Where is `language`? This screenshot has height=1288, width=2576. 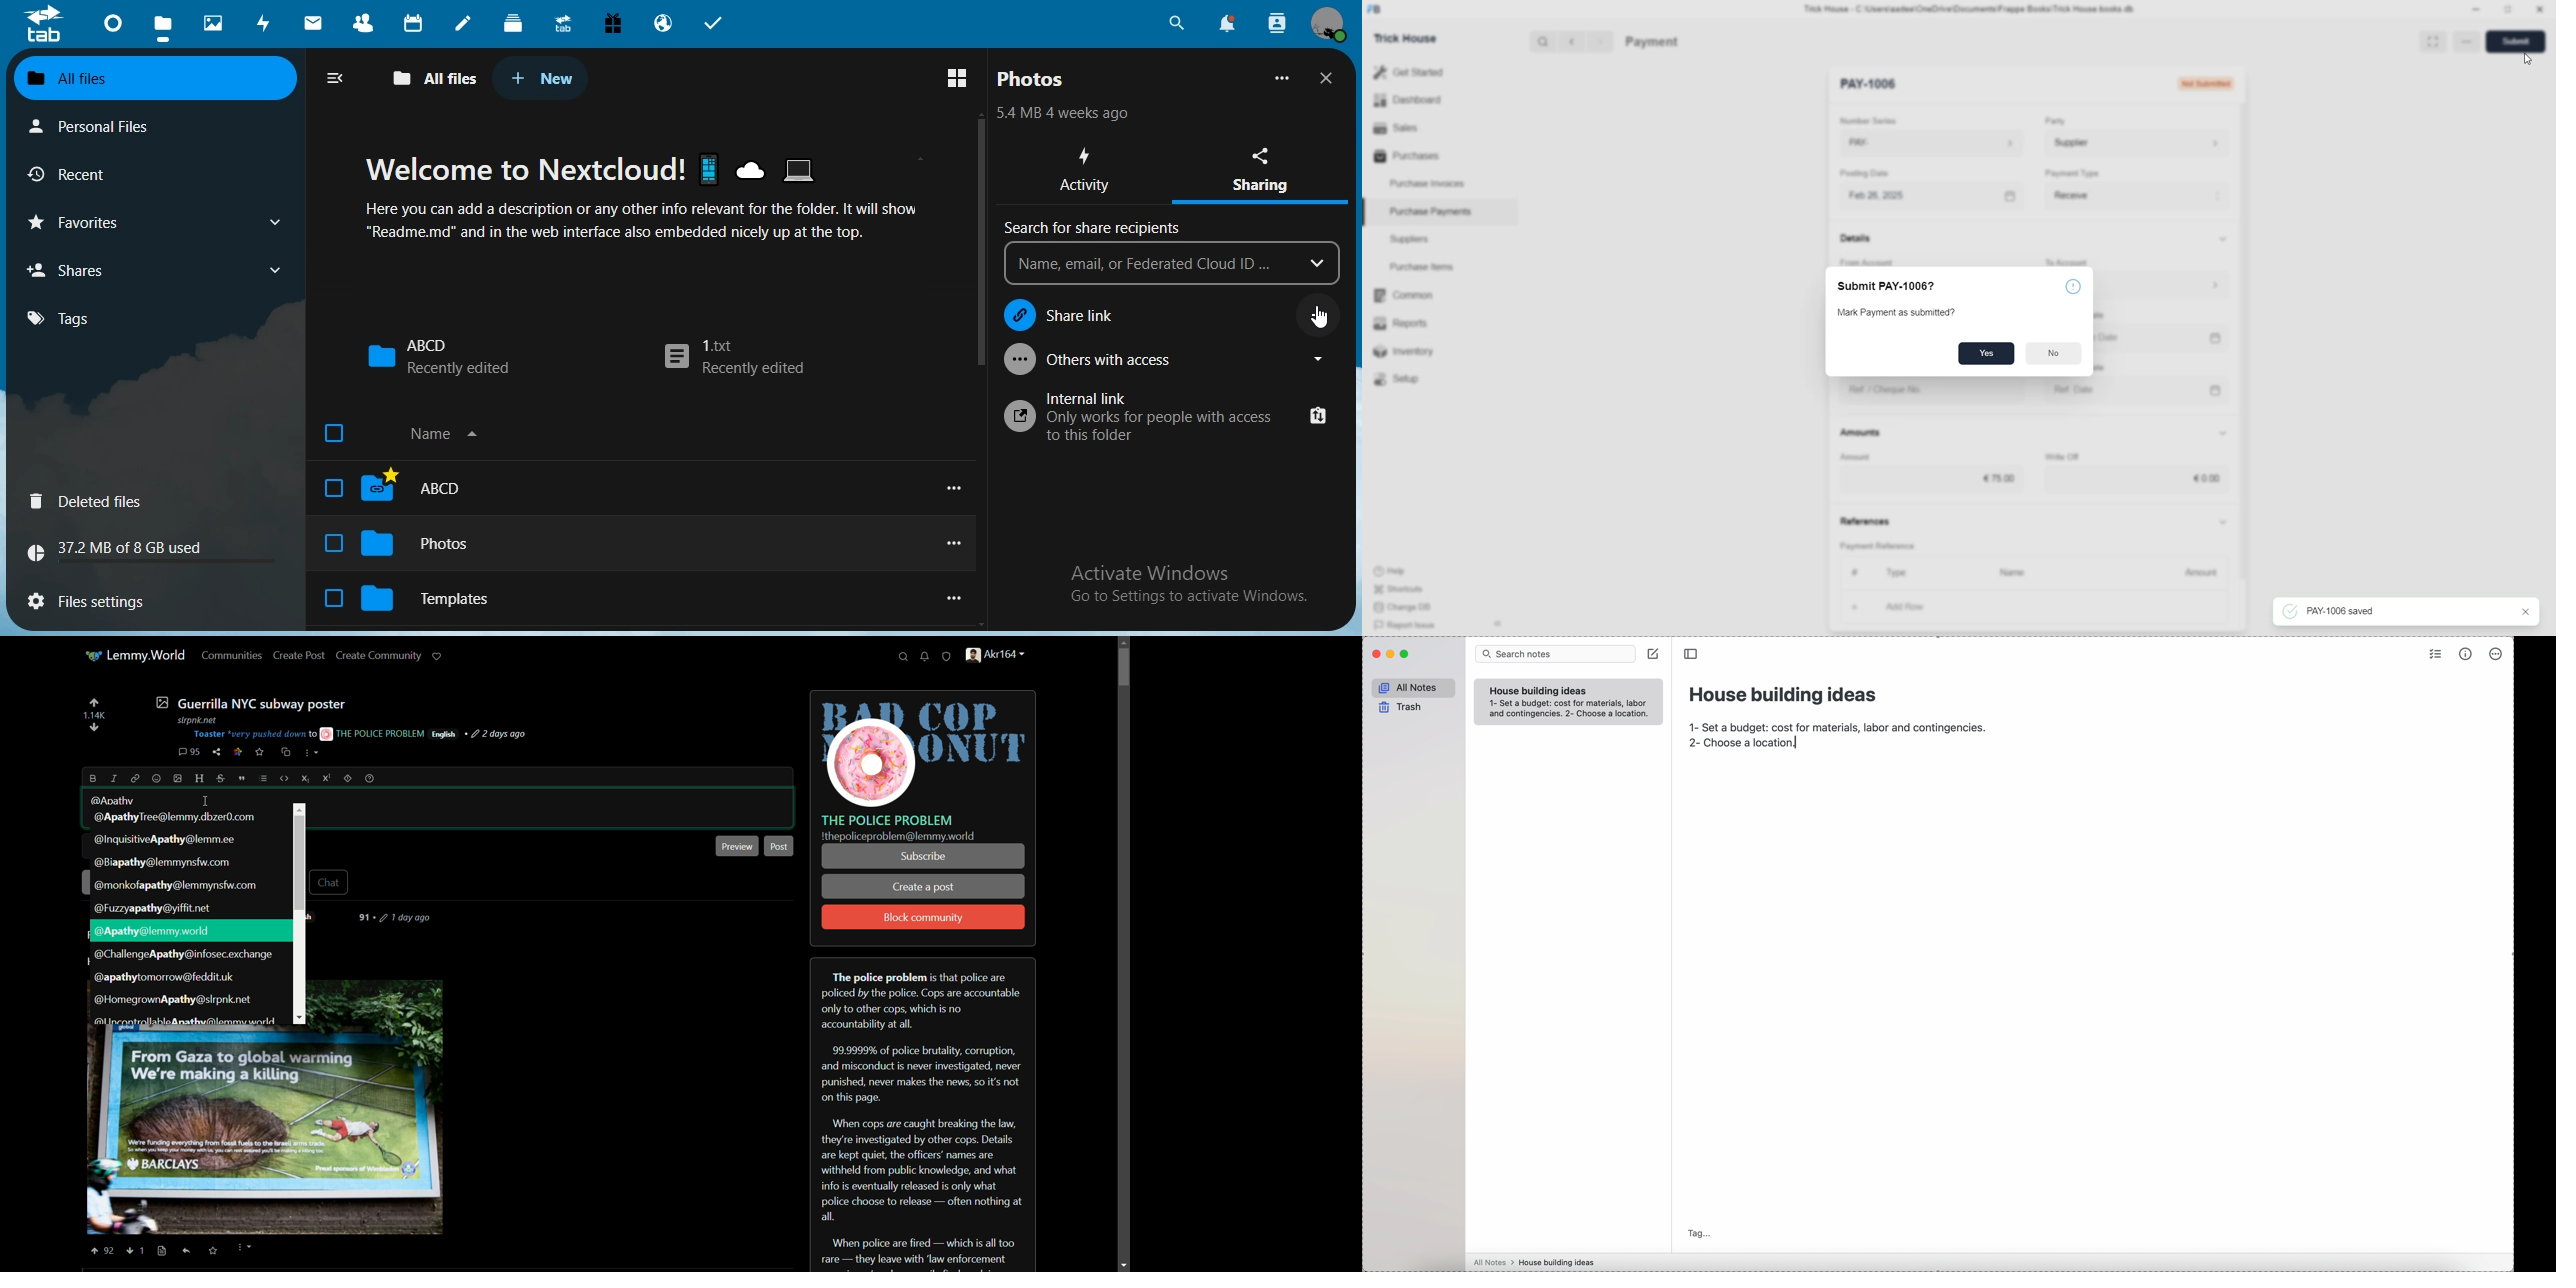 language is located at coordinates (444, 734).